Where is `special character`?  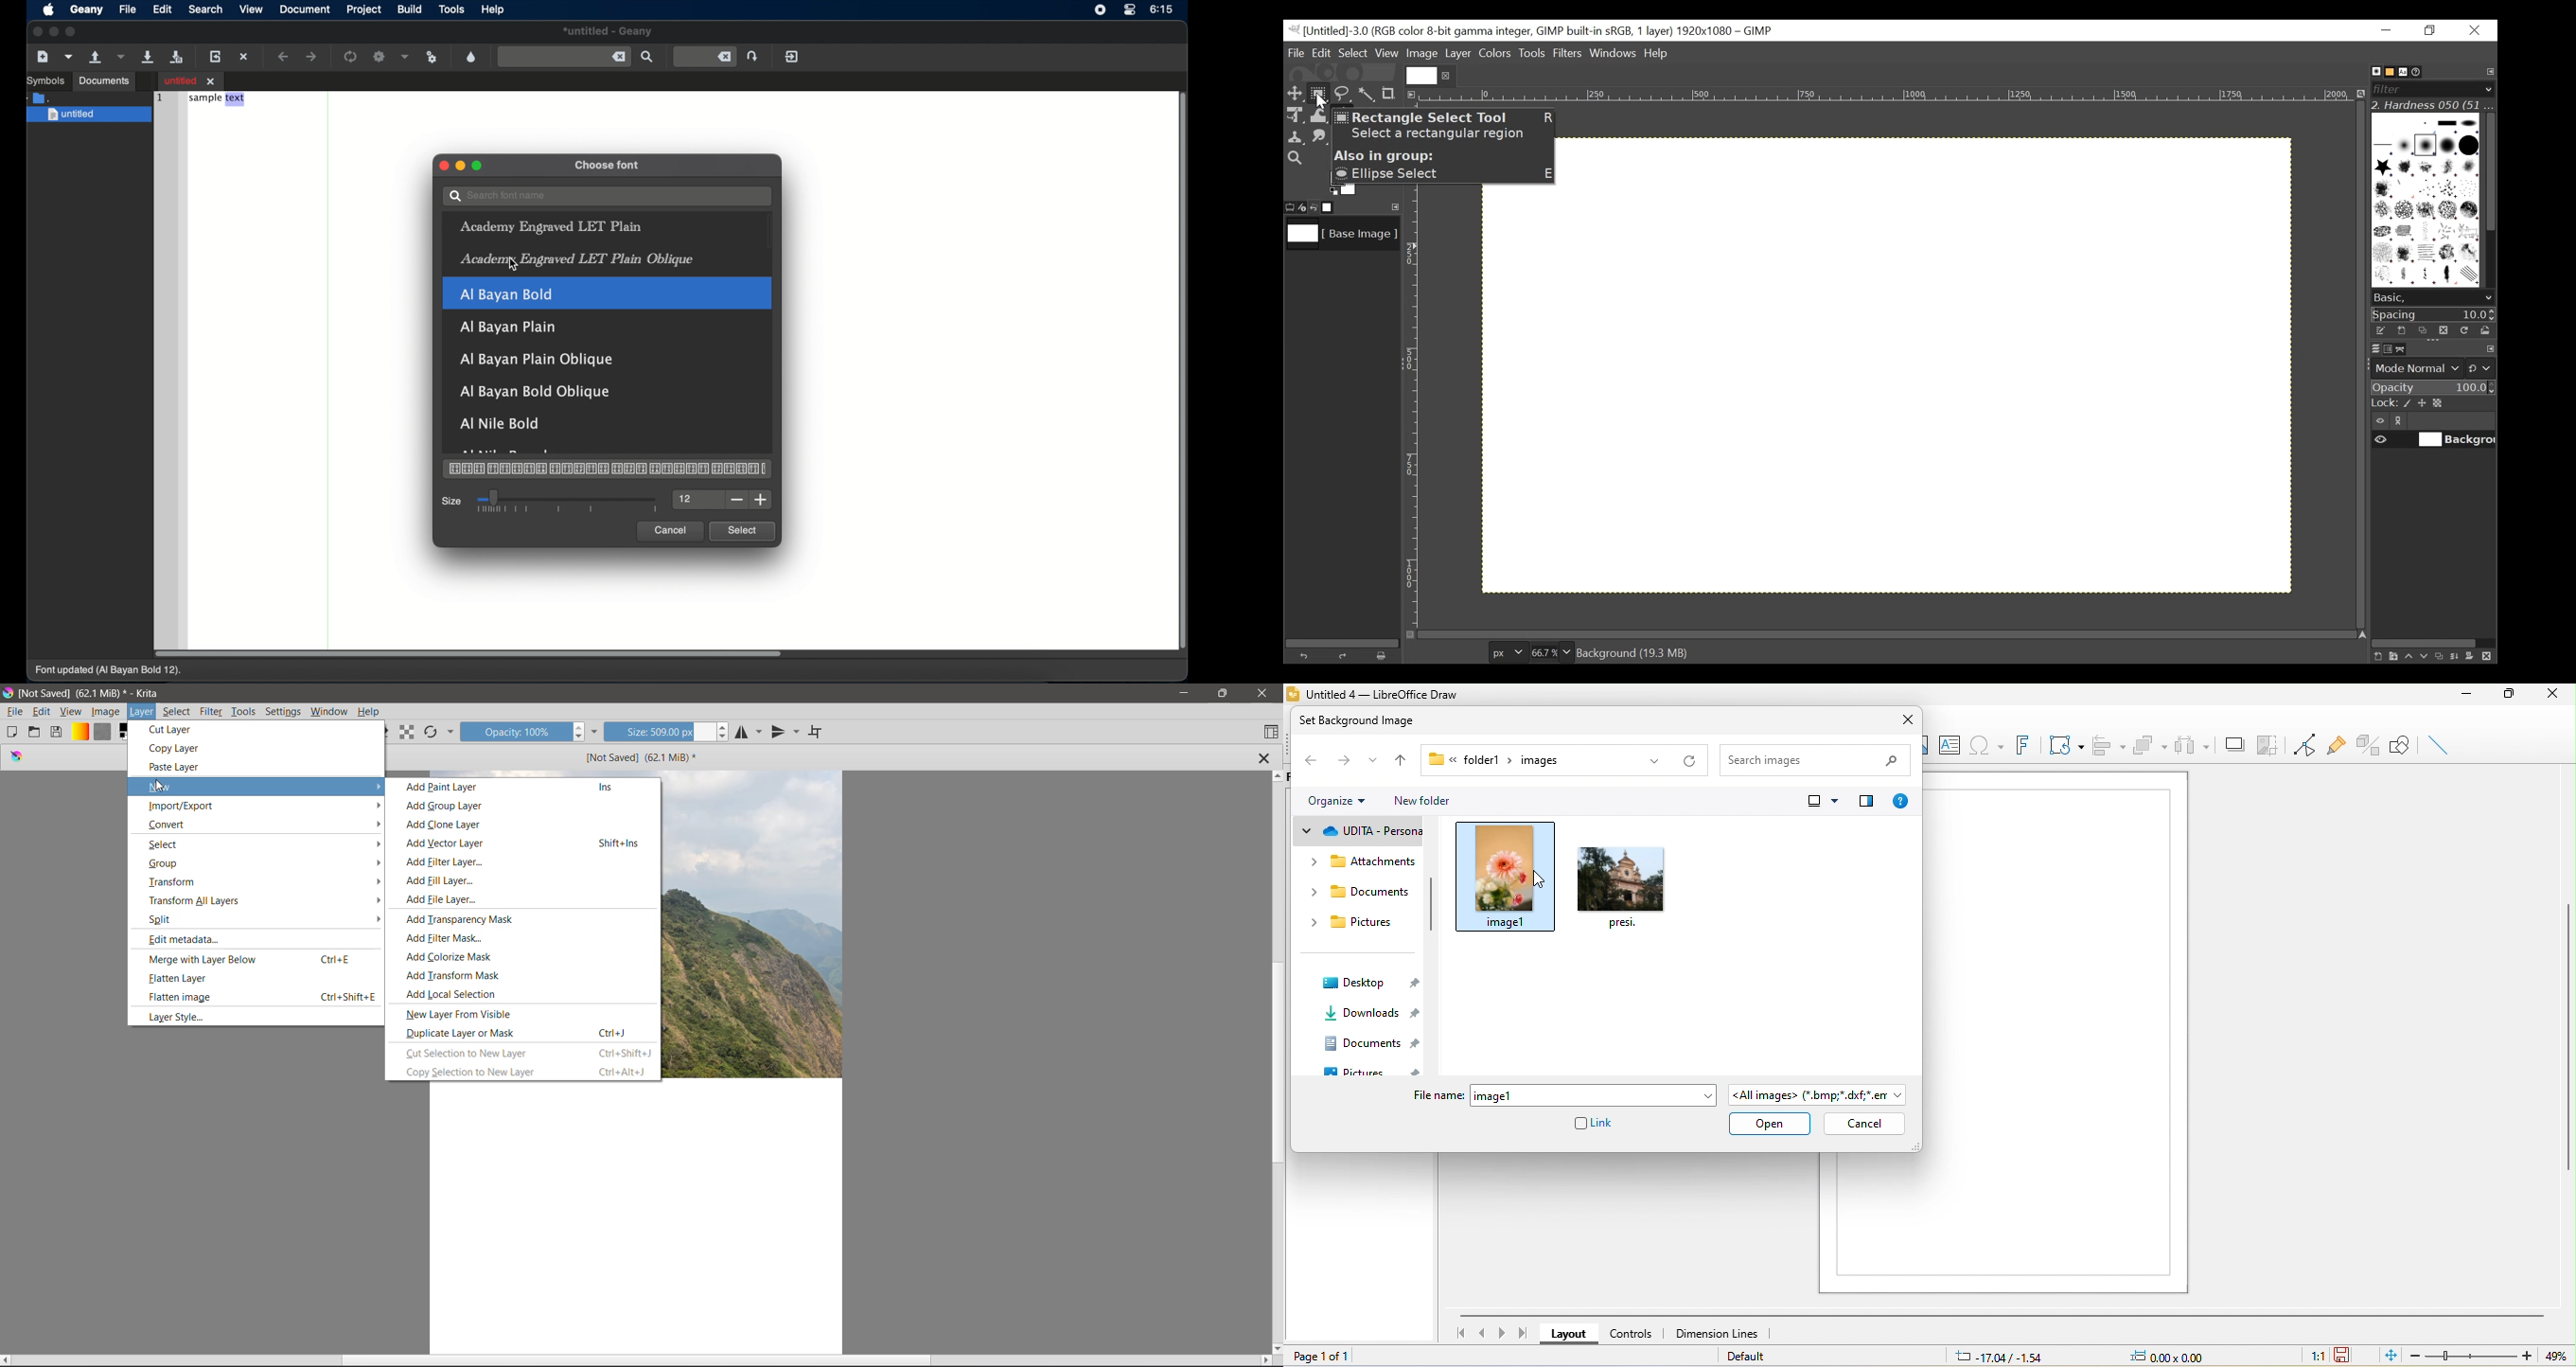 special character is located at coordinates (1985, 748).